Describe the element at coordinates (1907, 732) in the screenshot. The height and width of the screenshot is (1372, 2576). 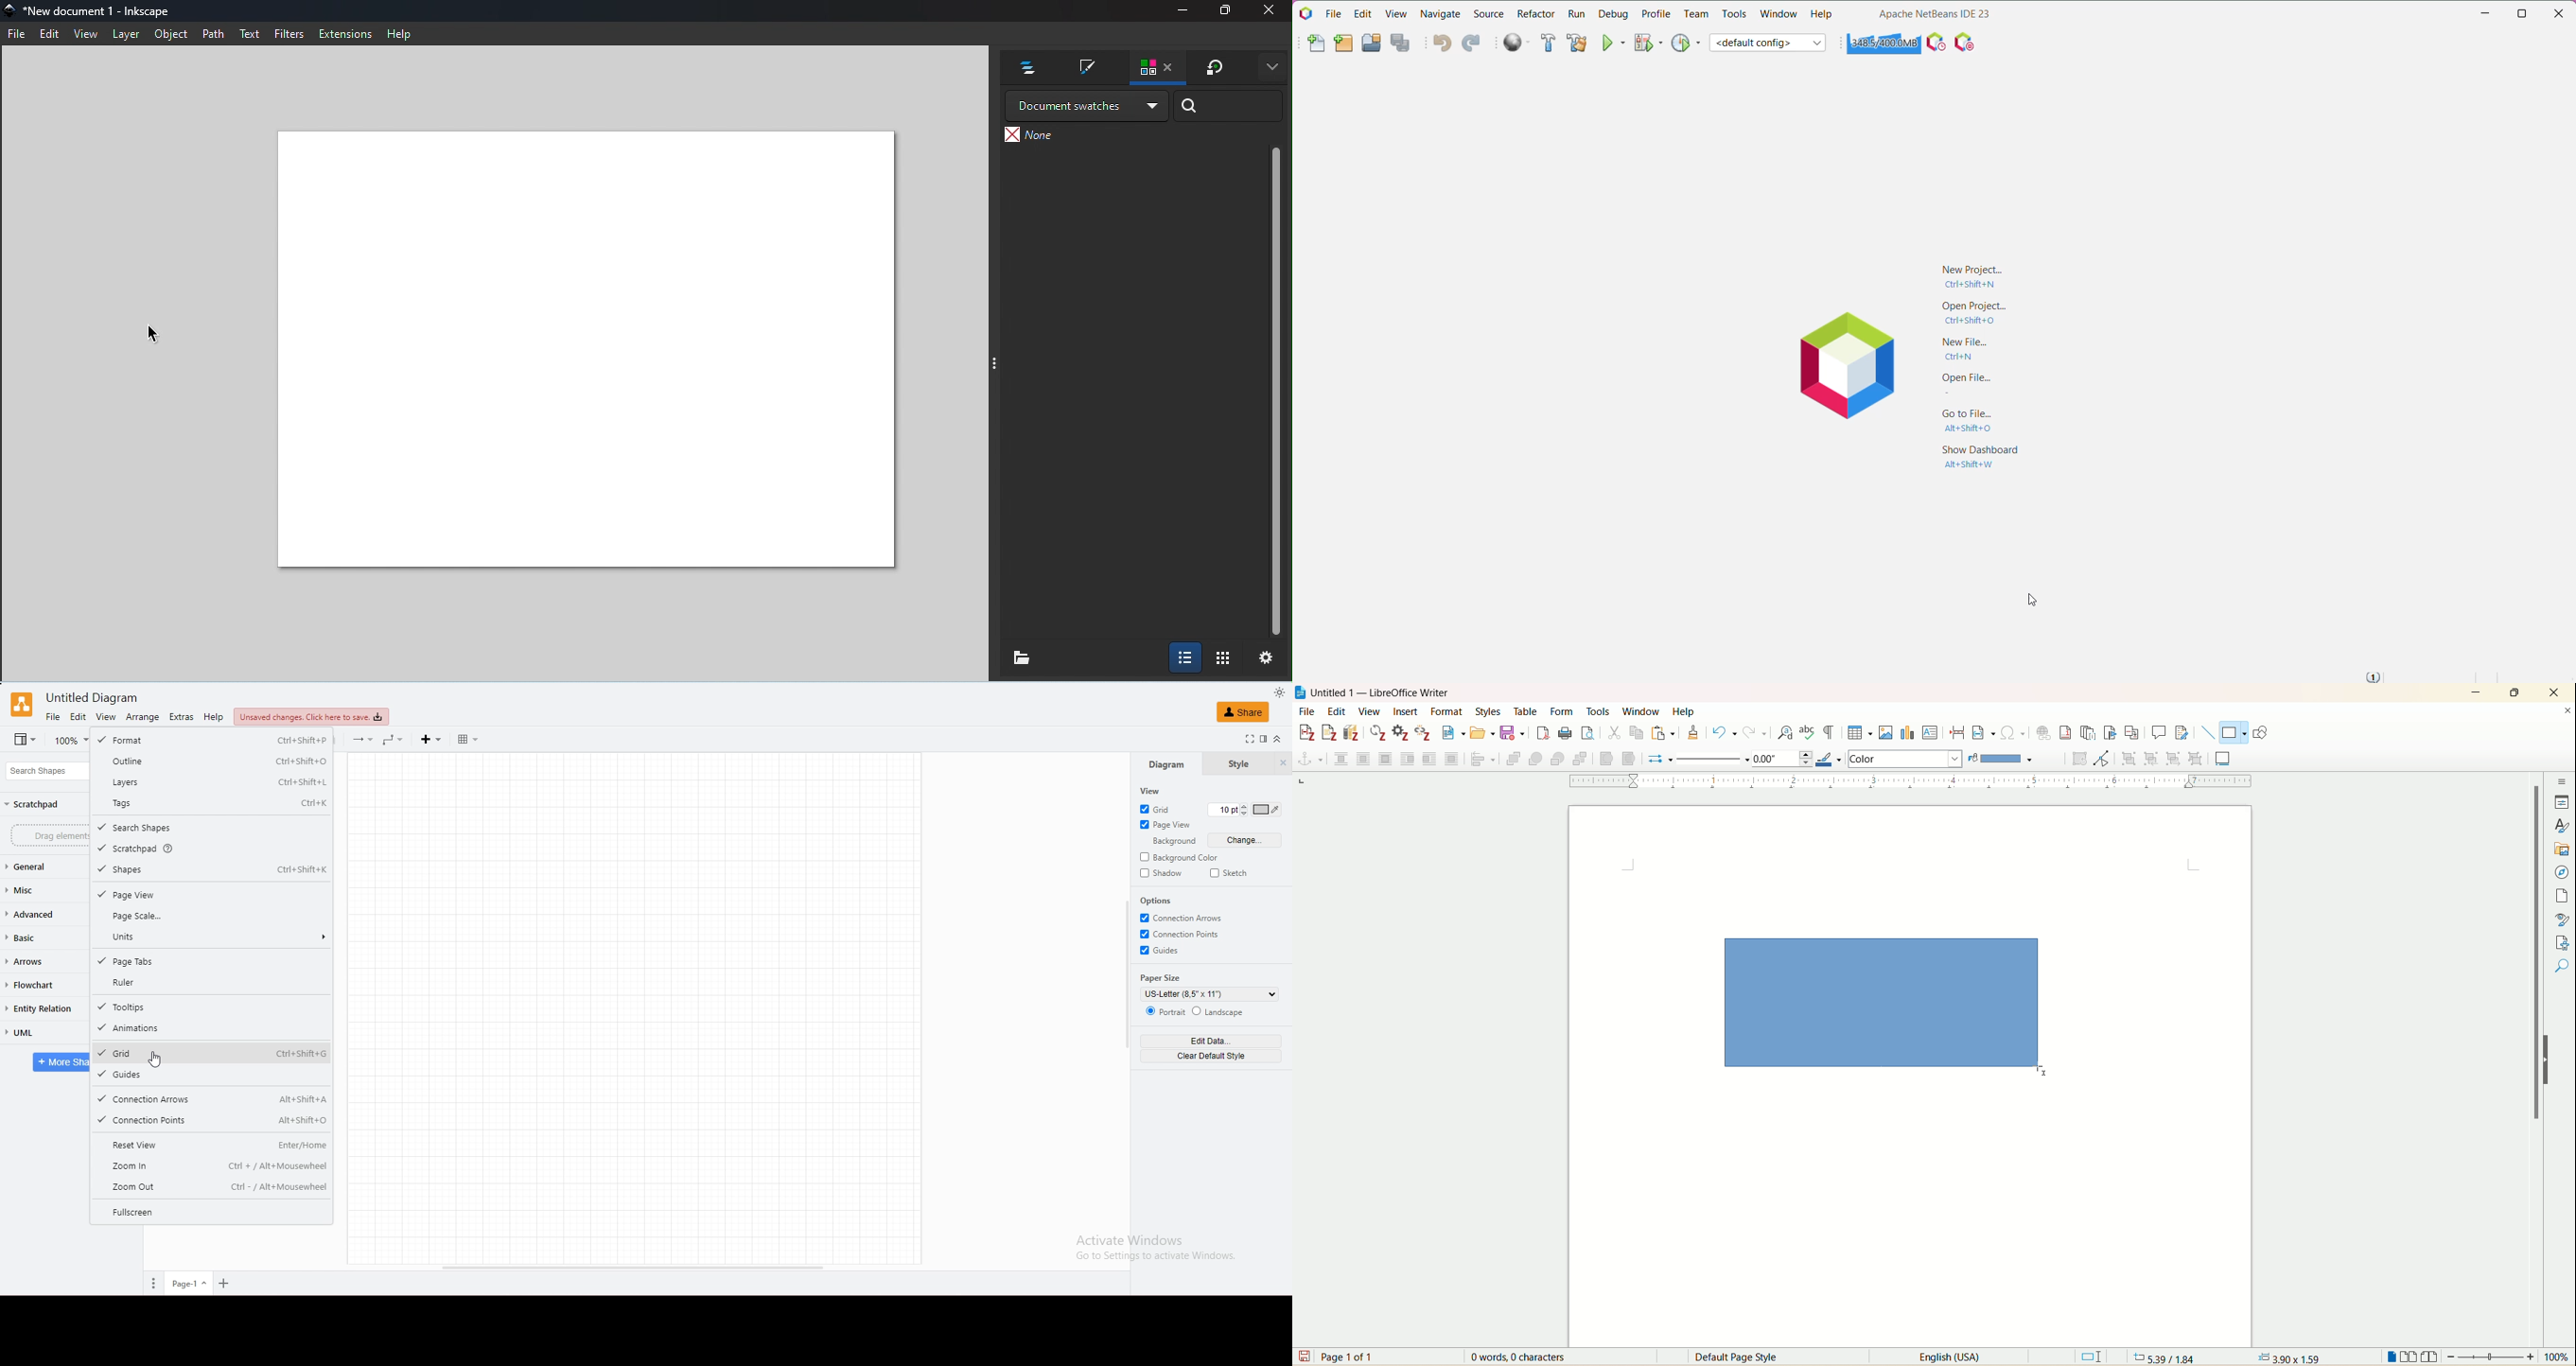
I see `insert chart` at that location.